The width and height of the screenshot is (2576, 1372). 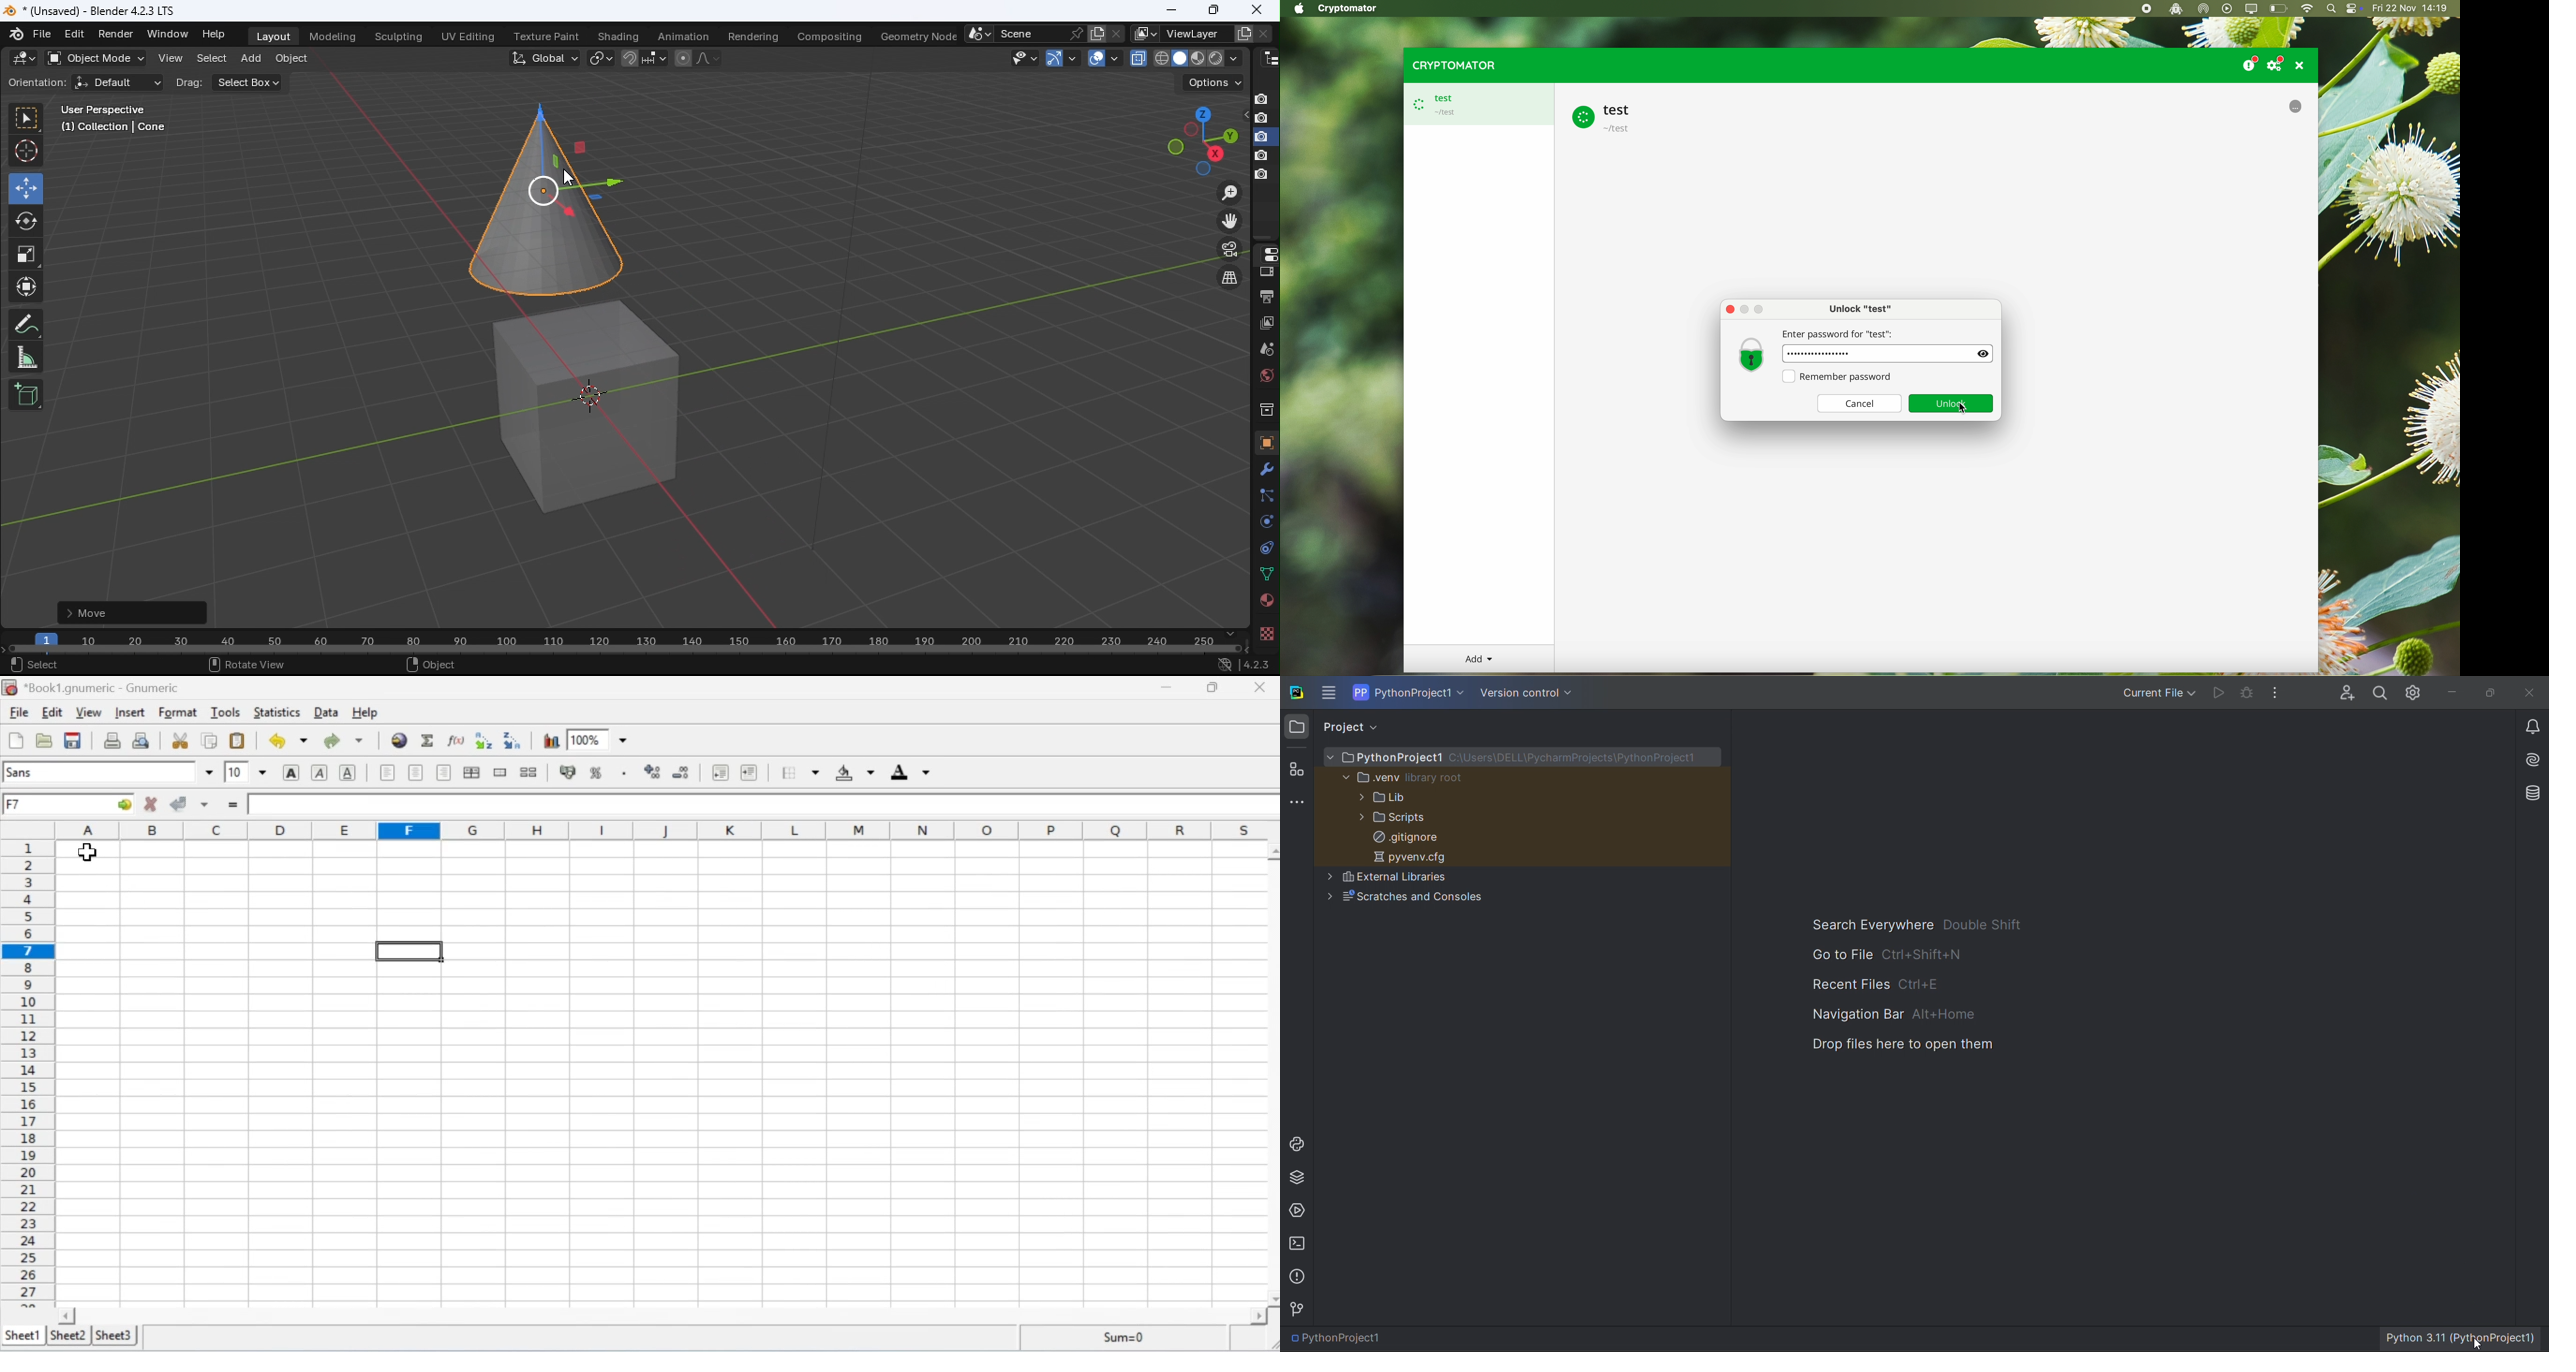 What do you see at coordinates (906, 773) in the screenshot?
I see `Foreground` at bounding box center [906, 773].